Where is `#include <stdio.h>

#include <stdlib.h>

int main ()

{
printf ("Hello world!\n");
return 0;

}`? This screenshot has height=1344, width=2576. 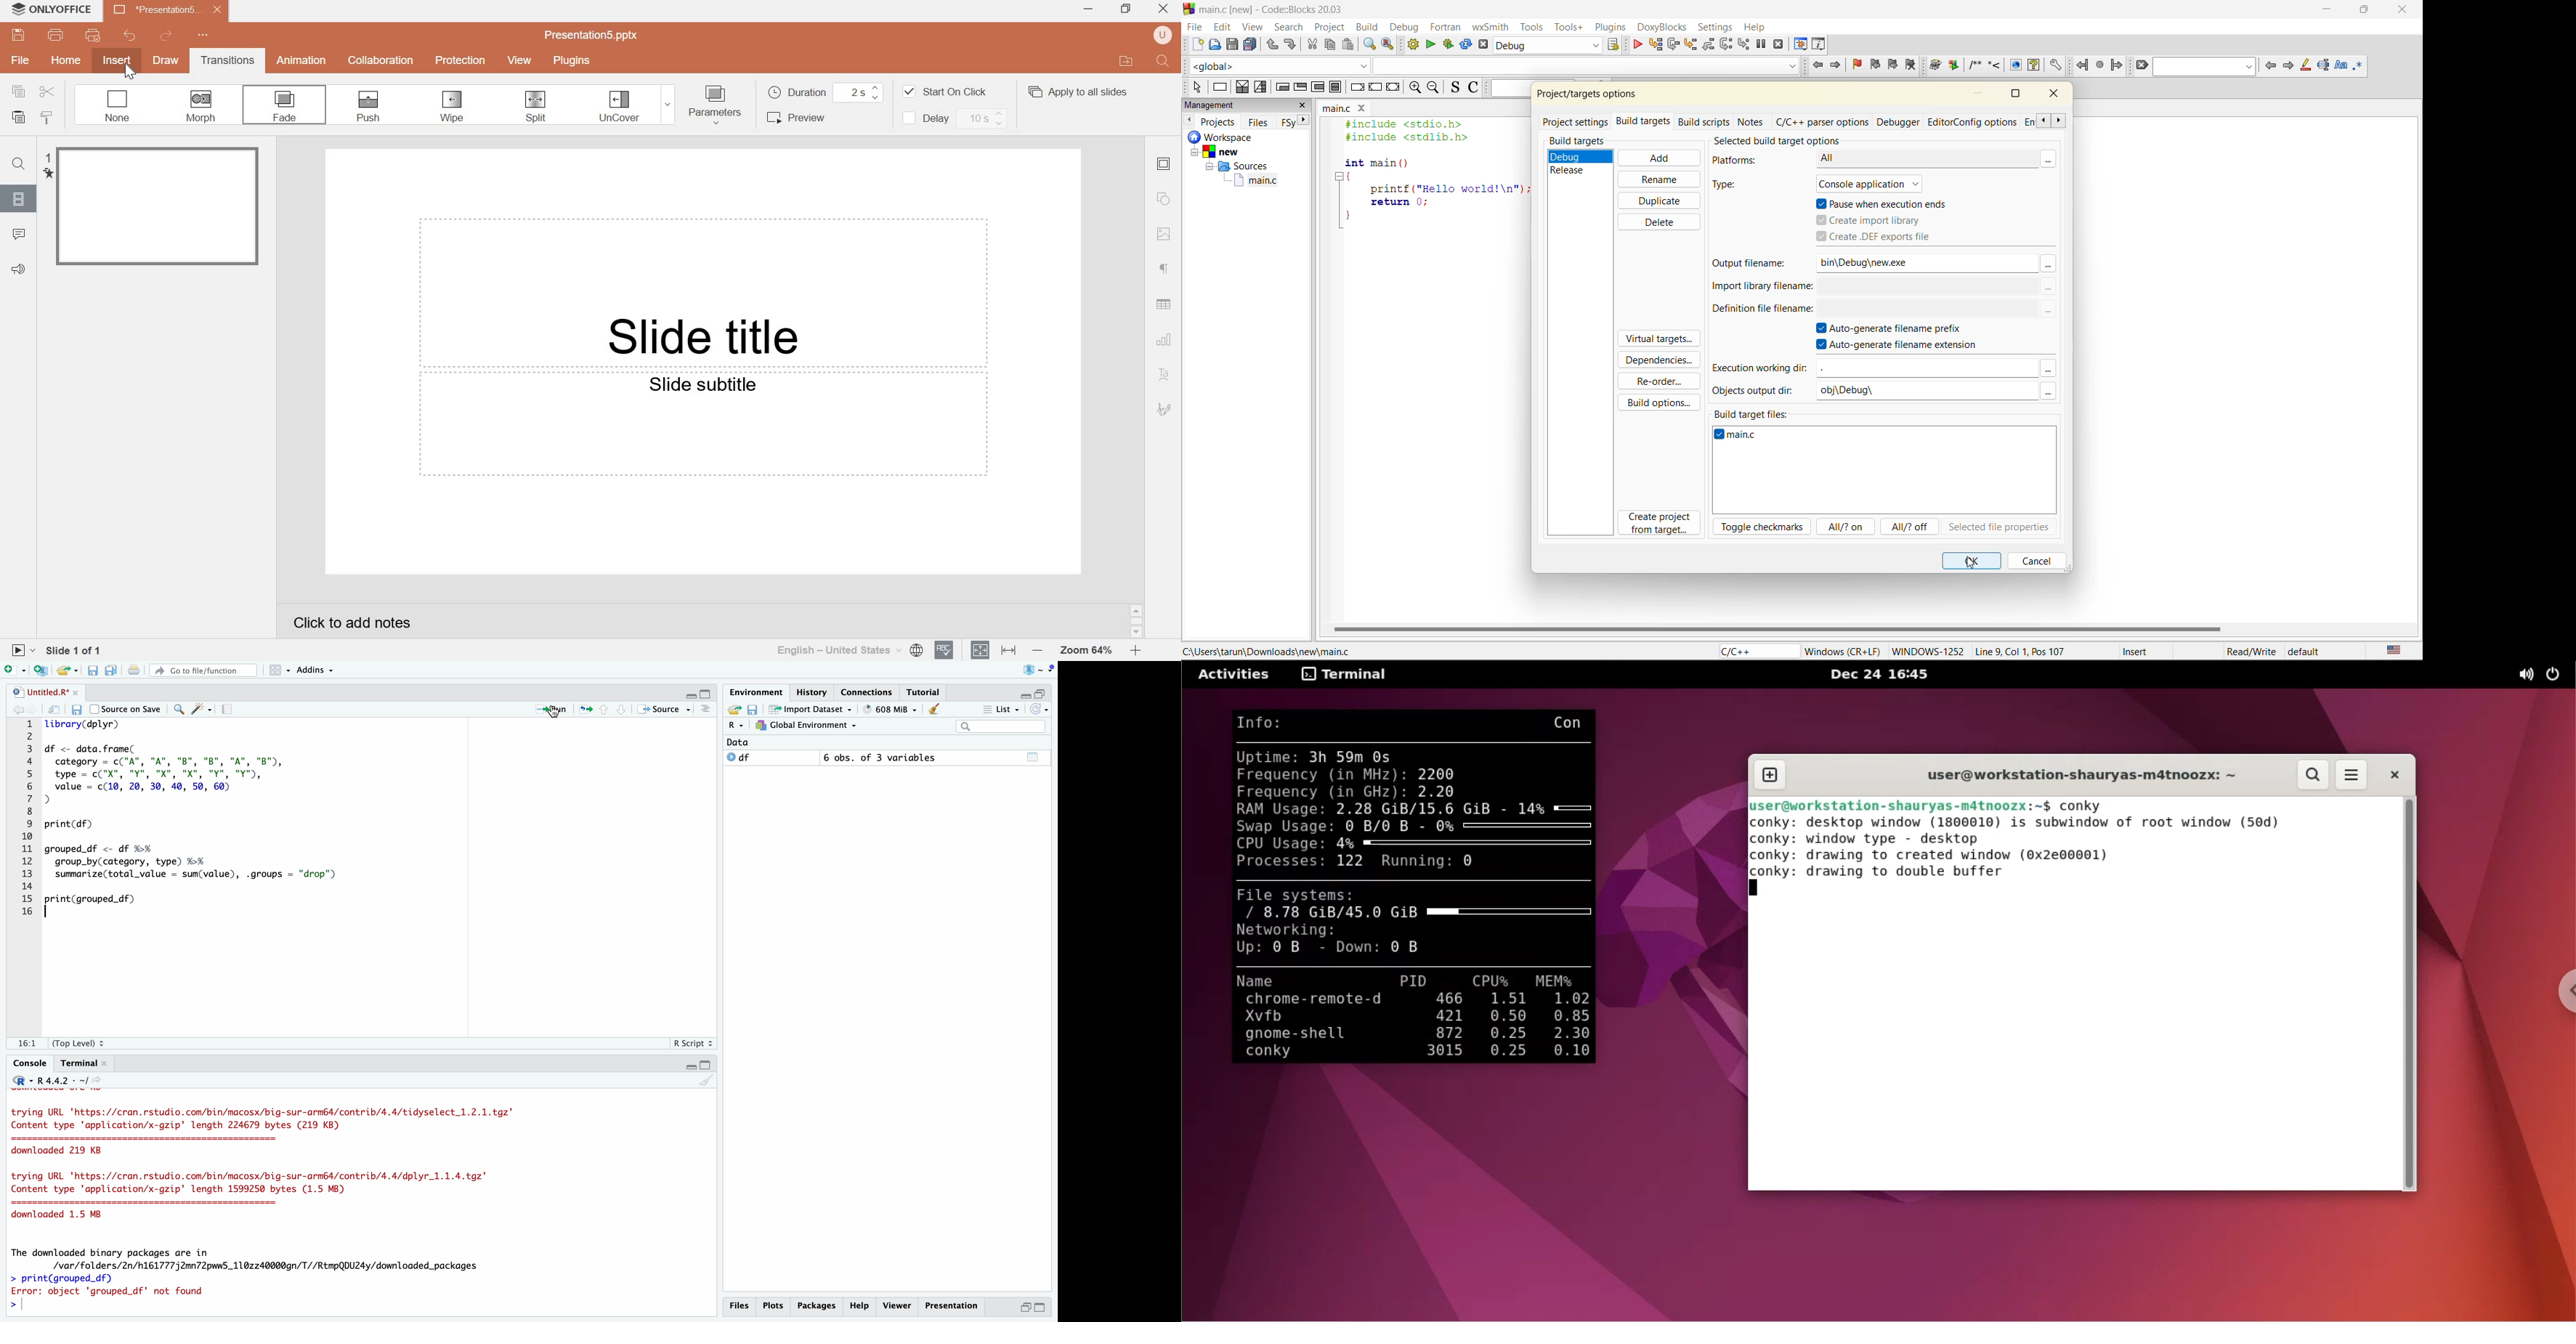
#include <stdio.h>

#include <stdlib.h>

int main ()

{
printf ("Hello world!\n");
return 0;

} is located at coordinates (1432, 177).